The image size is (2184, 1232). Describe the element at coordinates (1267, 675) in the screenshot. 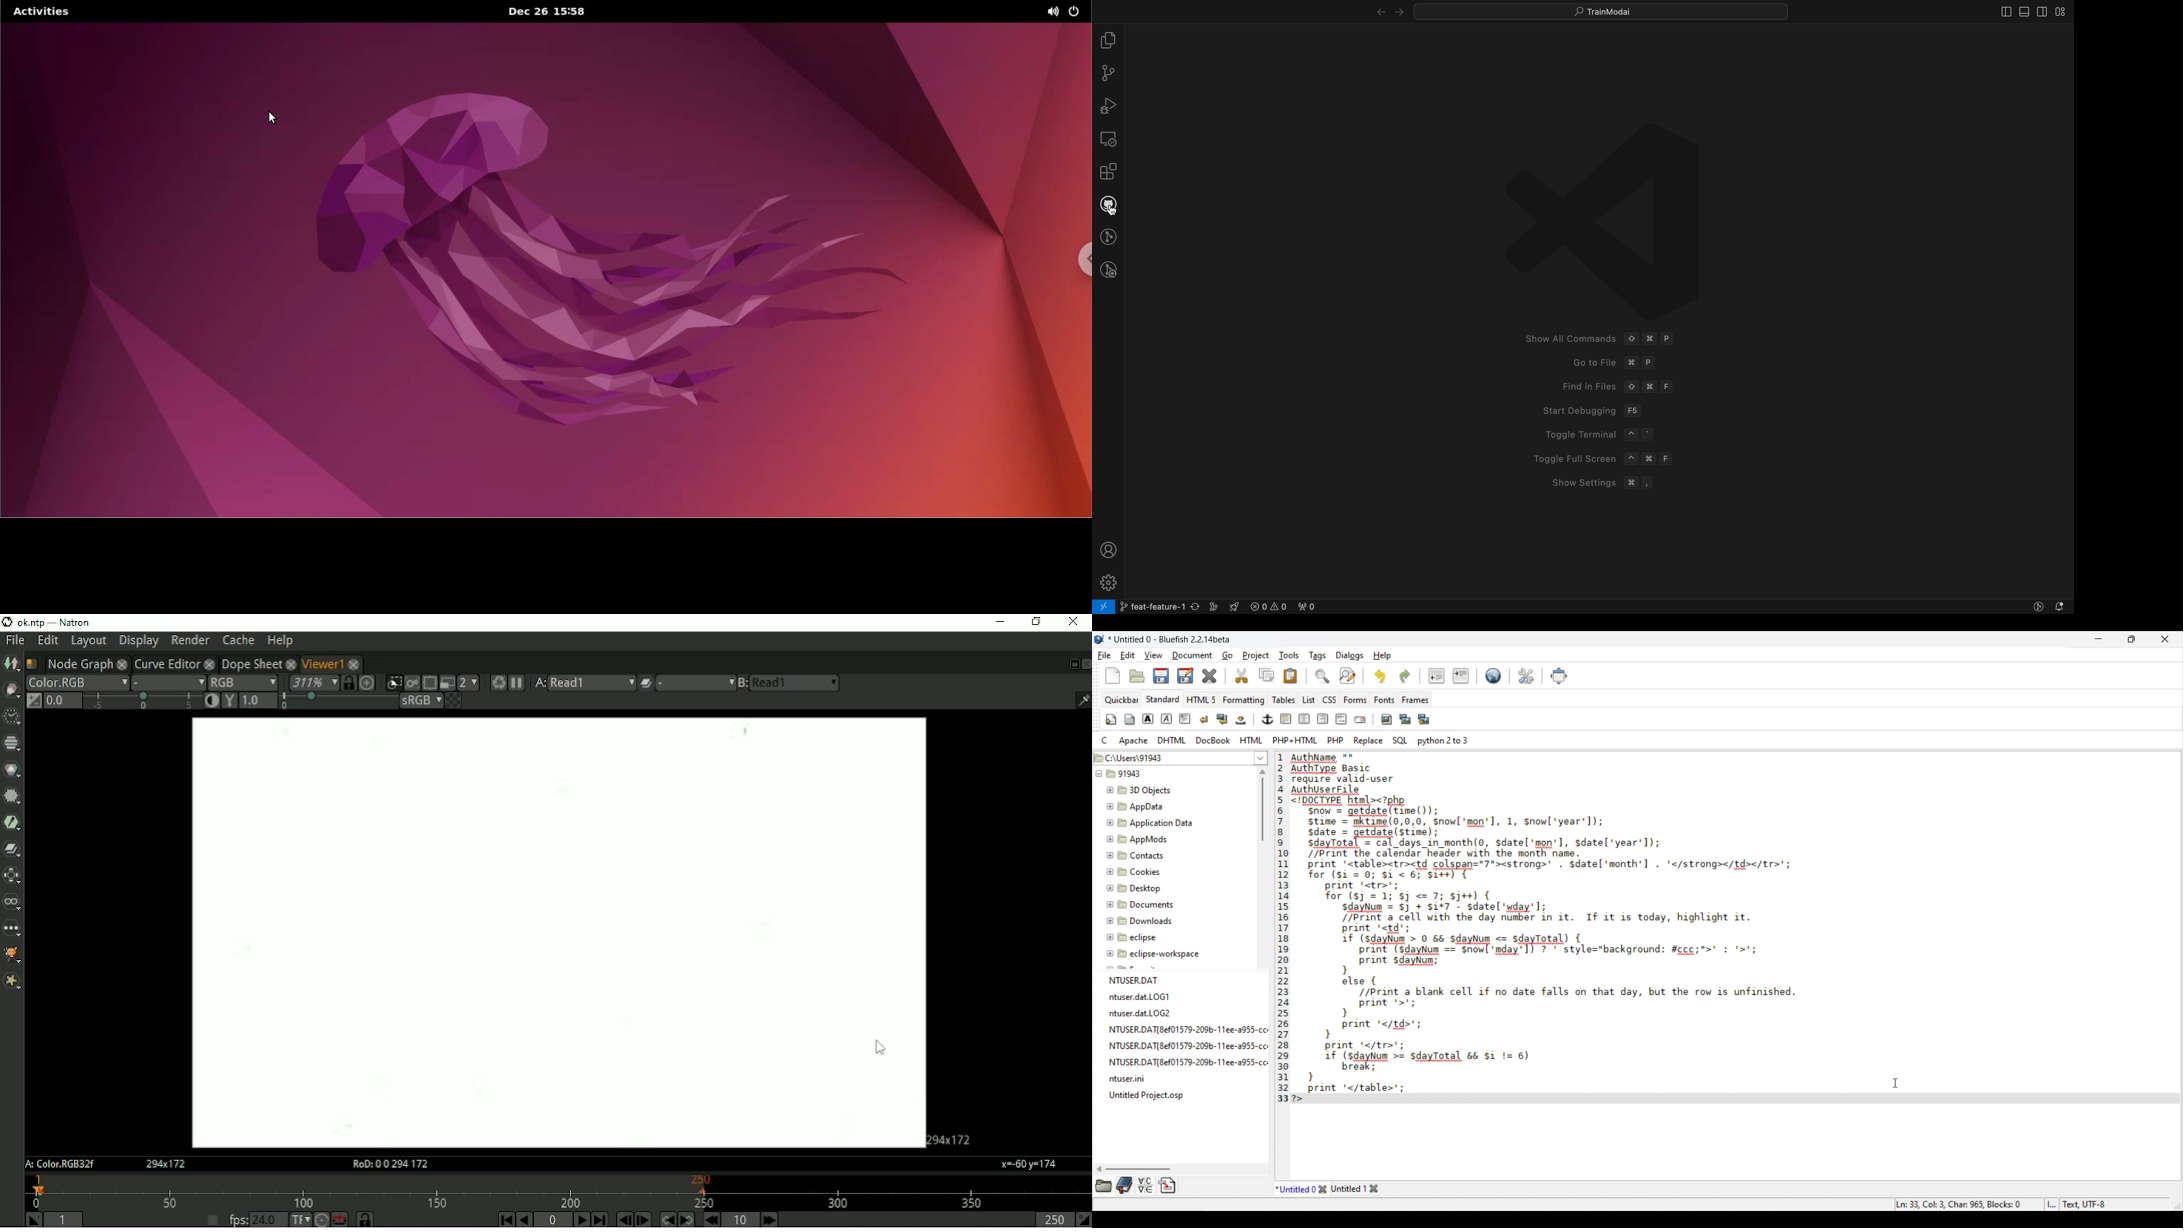

I see `Copy` at that location.